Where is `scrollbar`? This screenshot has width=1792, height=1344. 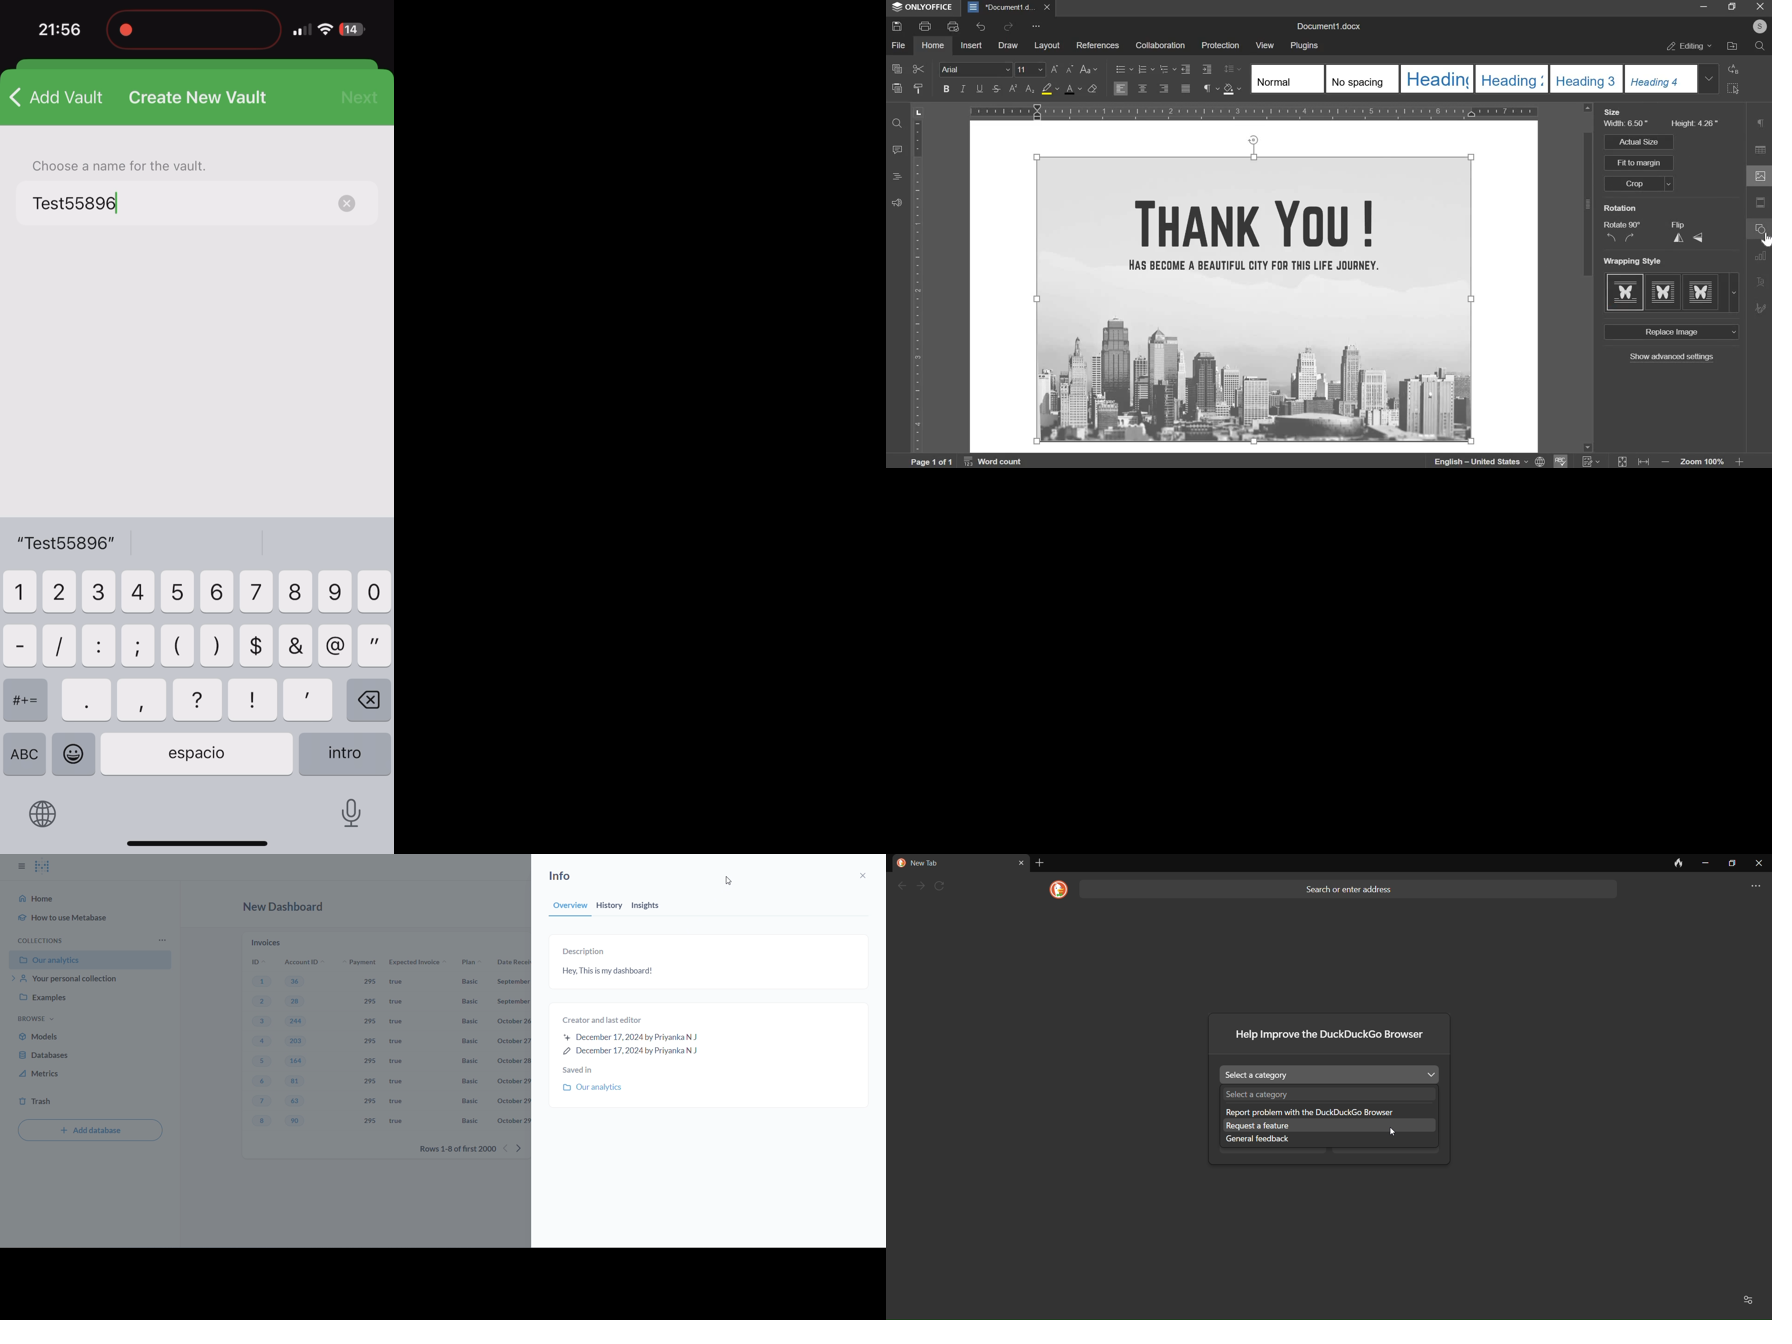 scrollbar is located at coordinates (1586, 276).